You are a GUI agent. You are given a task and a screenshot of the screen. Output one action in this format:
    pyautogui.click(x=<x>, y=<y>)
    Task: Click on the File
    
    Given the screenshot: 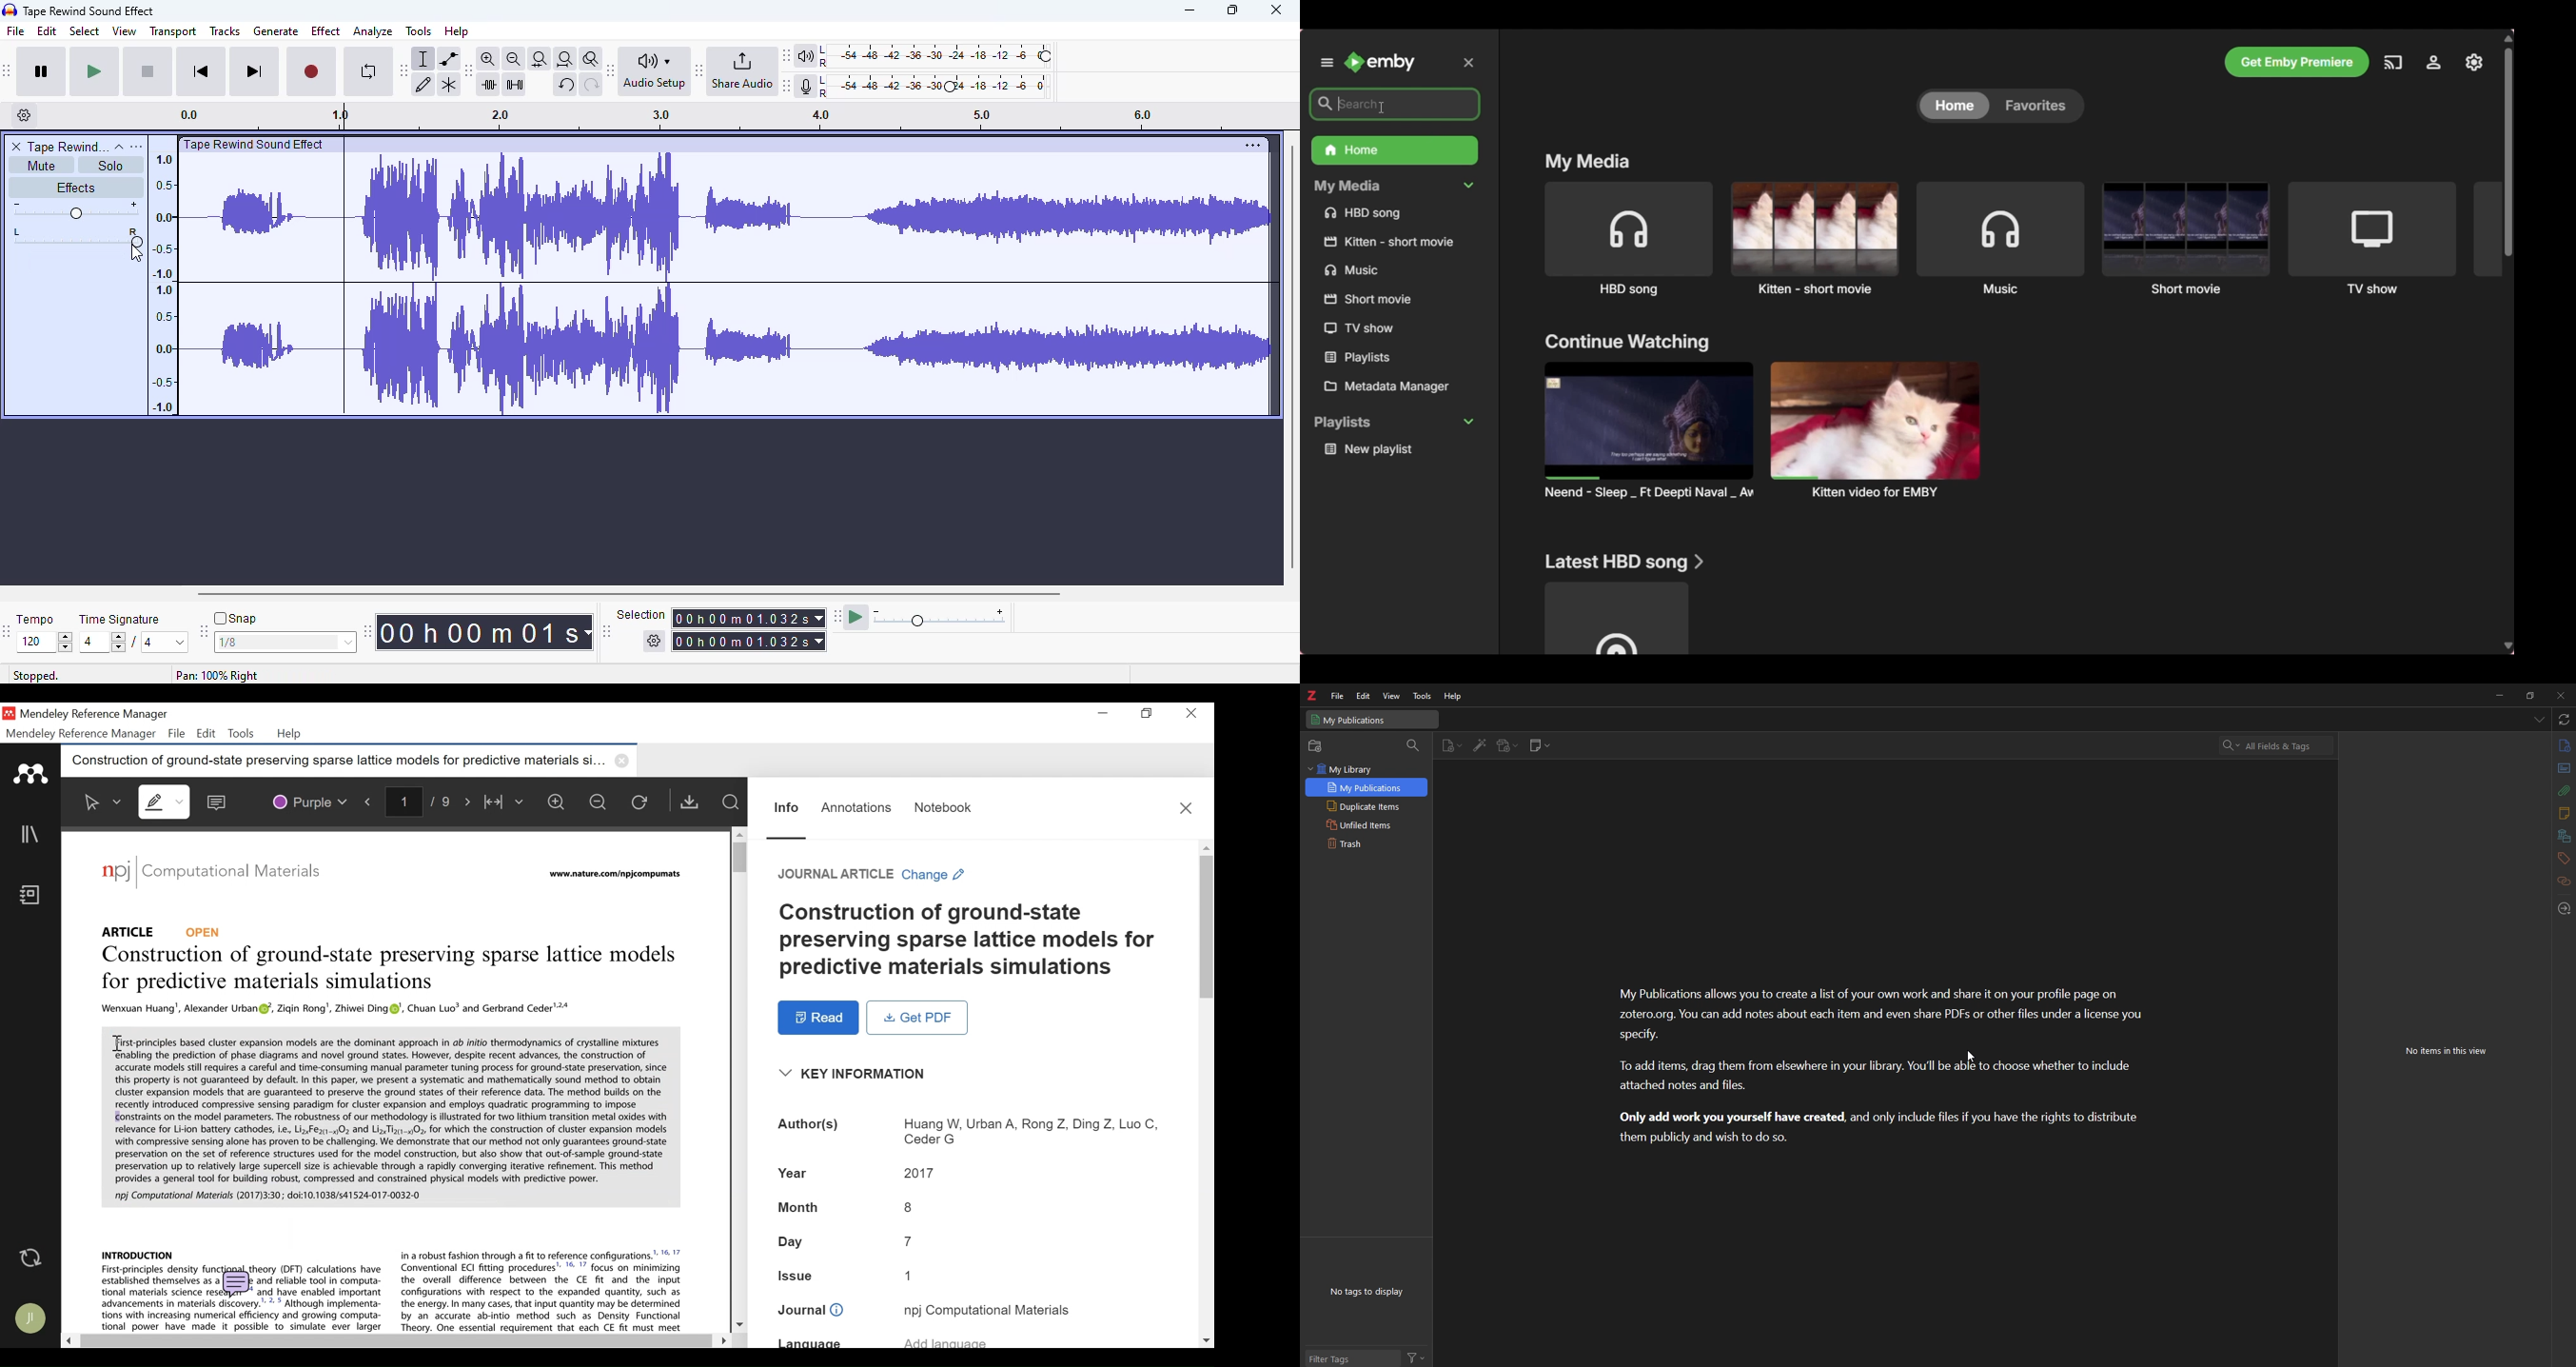 What is the action you would take?
    pyautogui.click(x=177, y=733)
    